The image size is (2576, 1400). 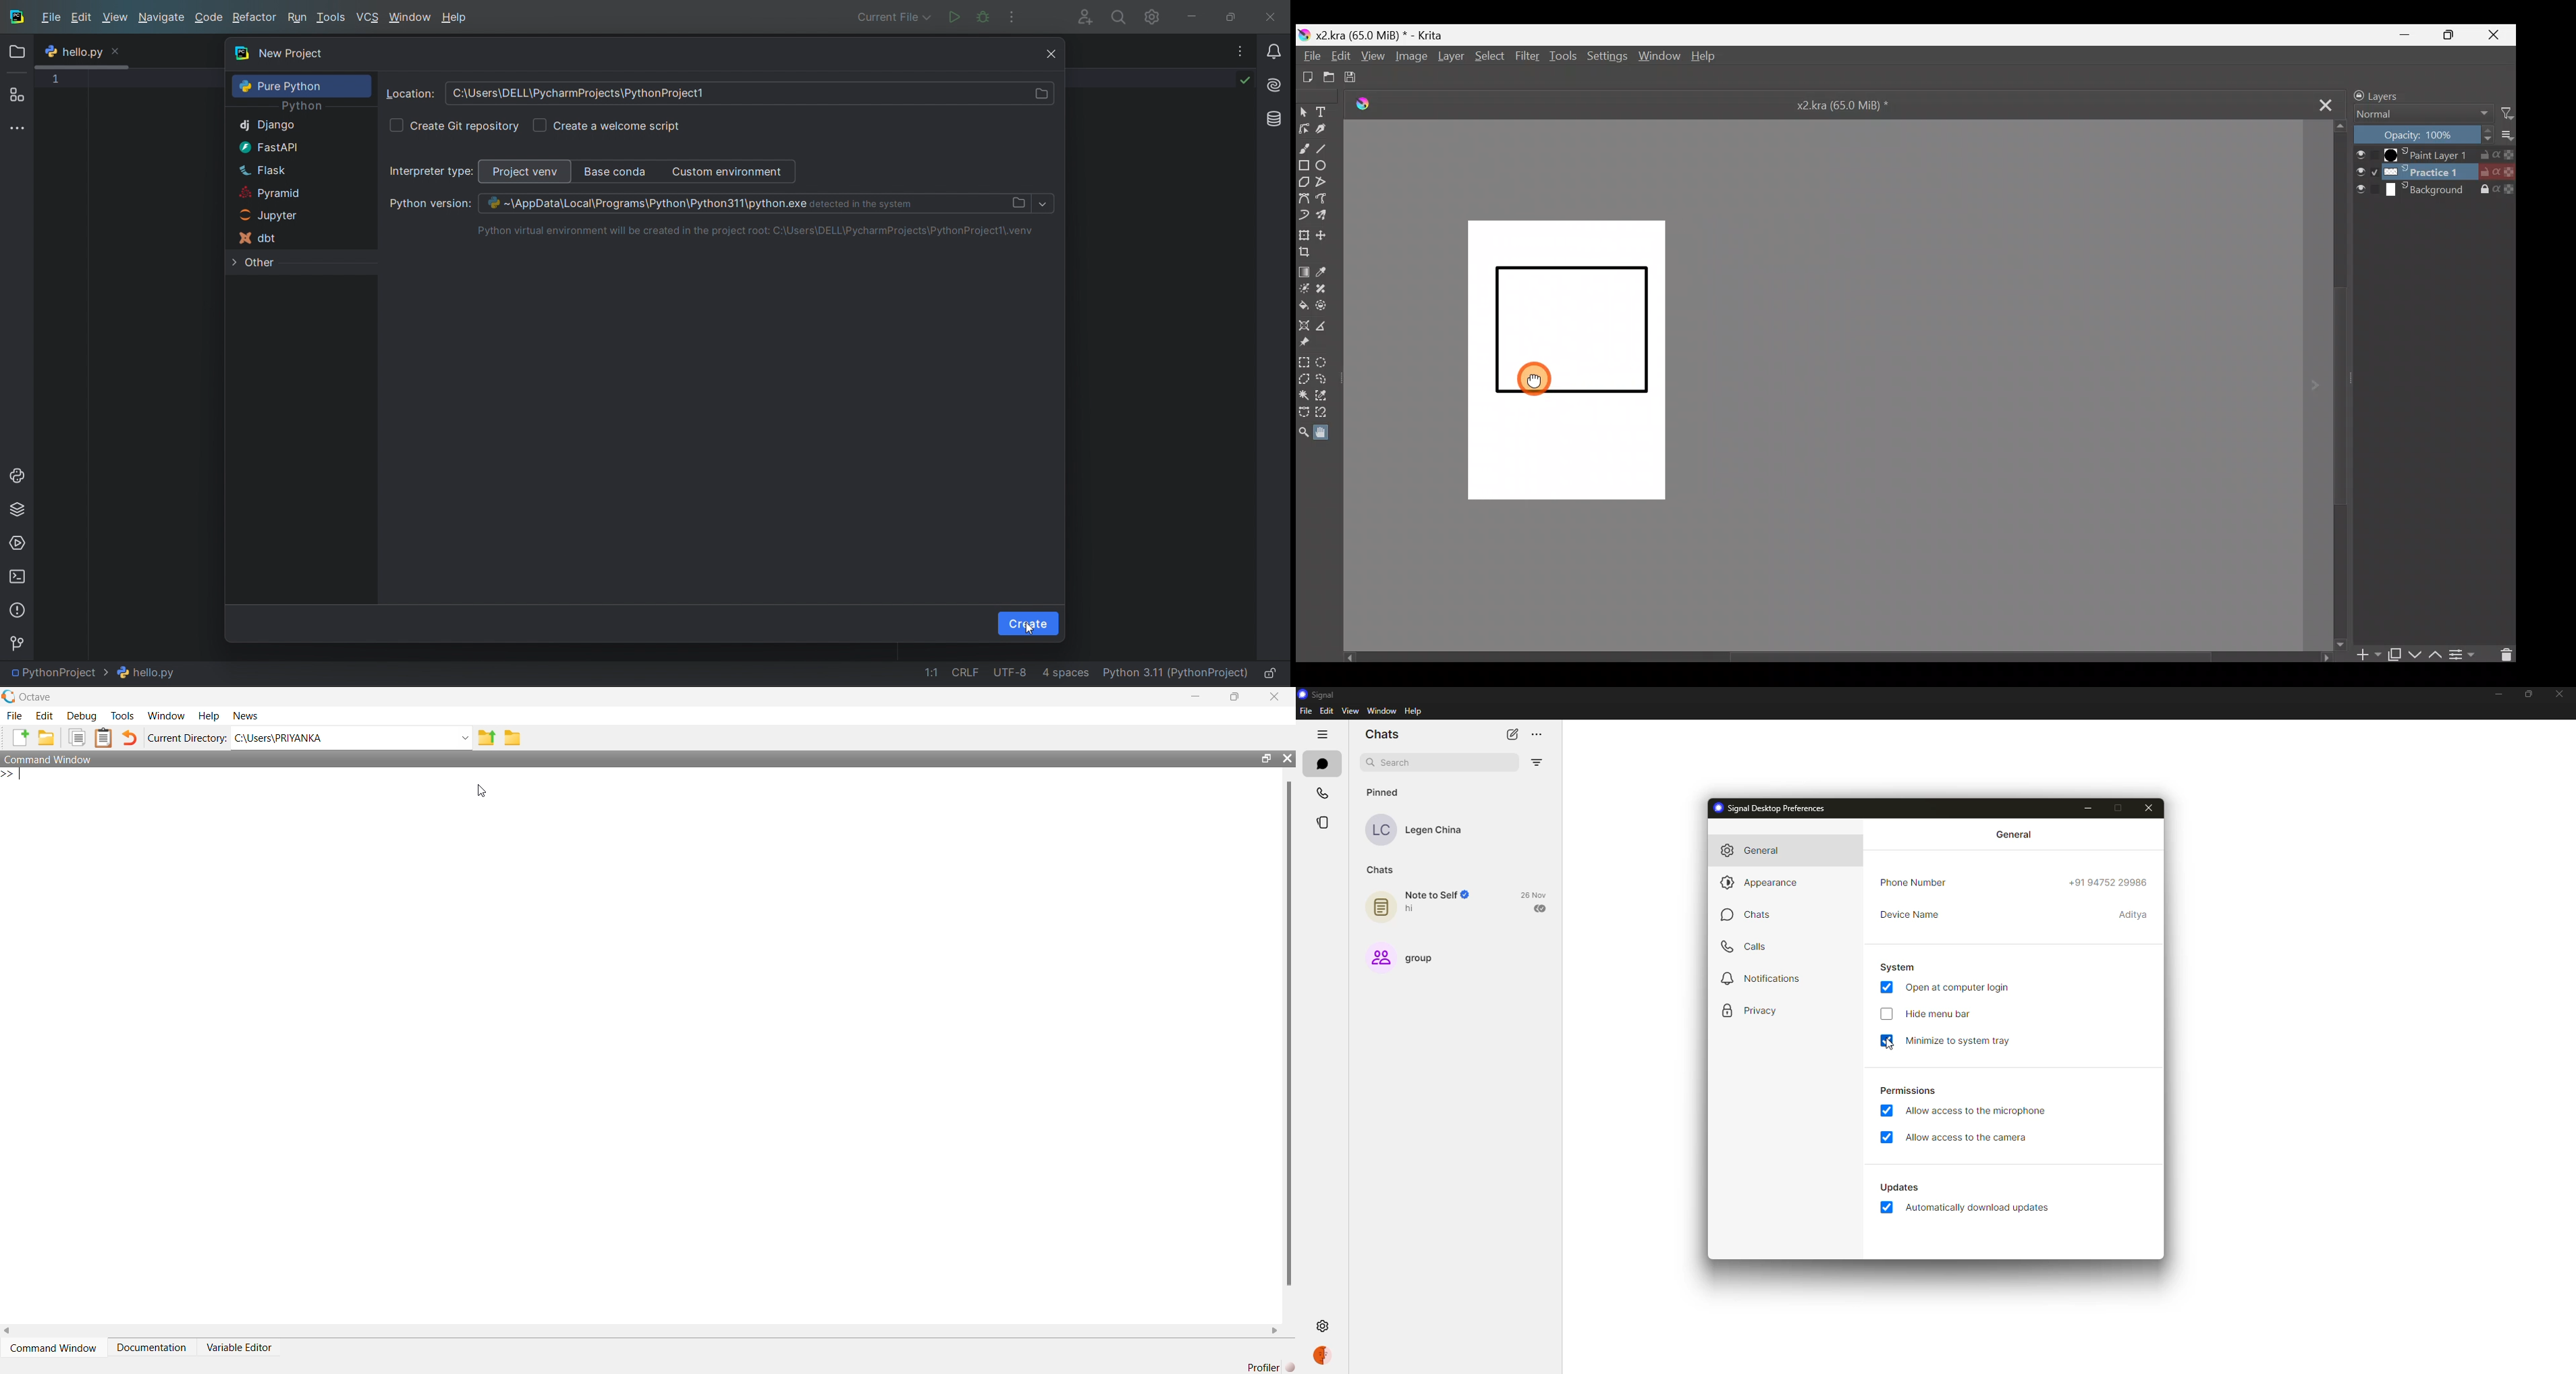 I want to click on Rectangle tool, so click(x=1304, y=166).